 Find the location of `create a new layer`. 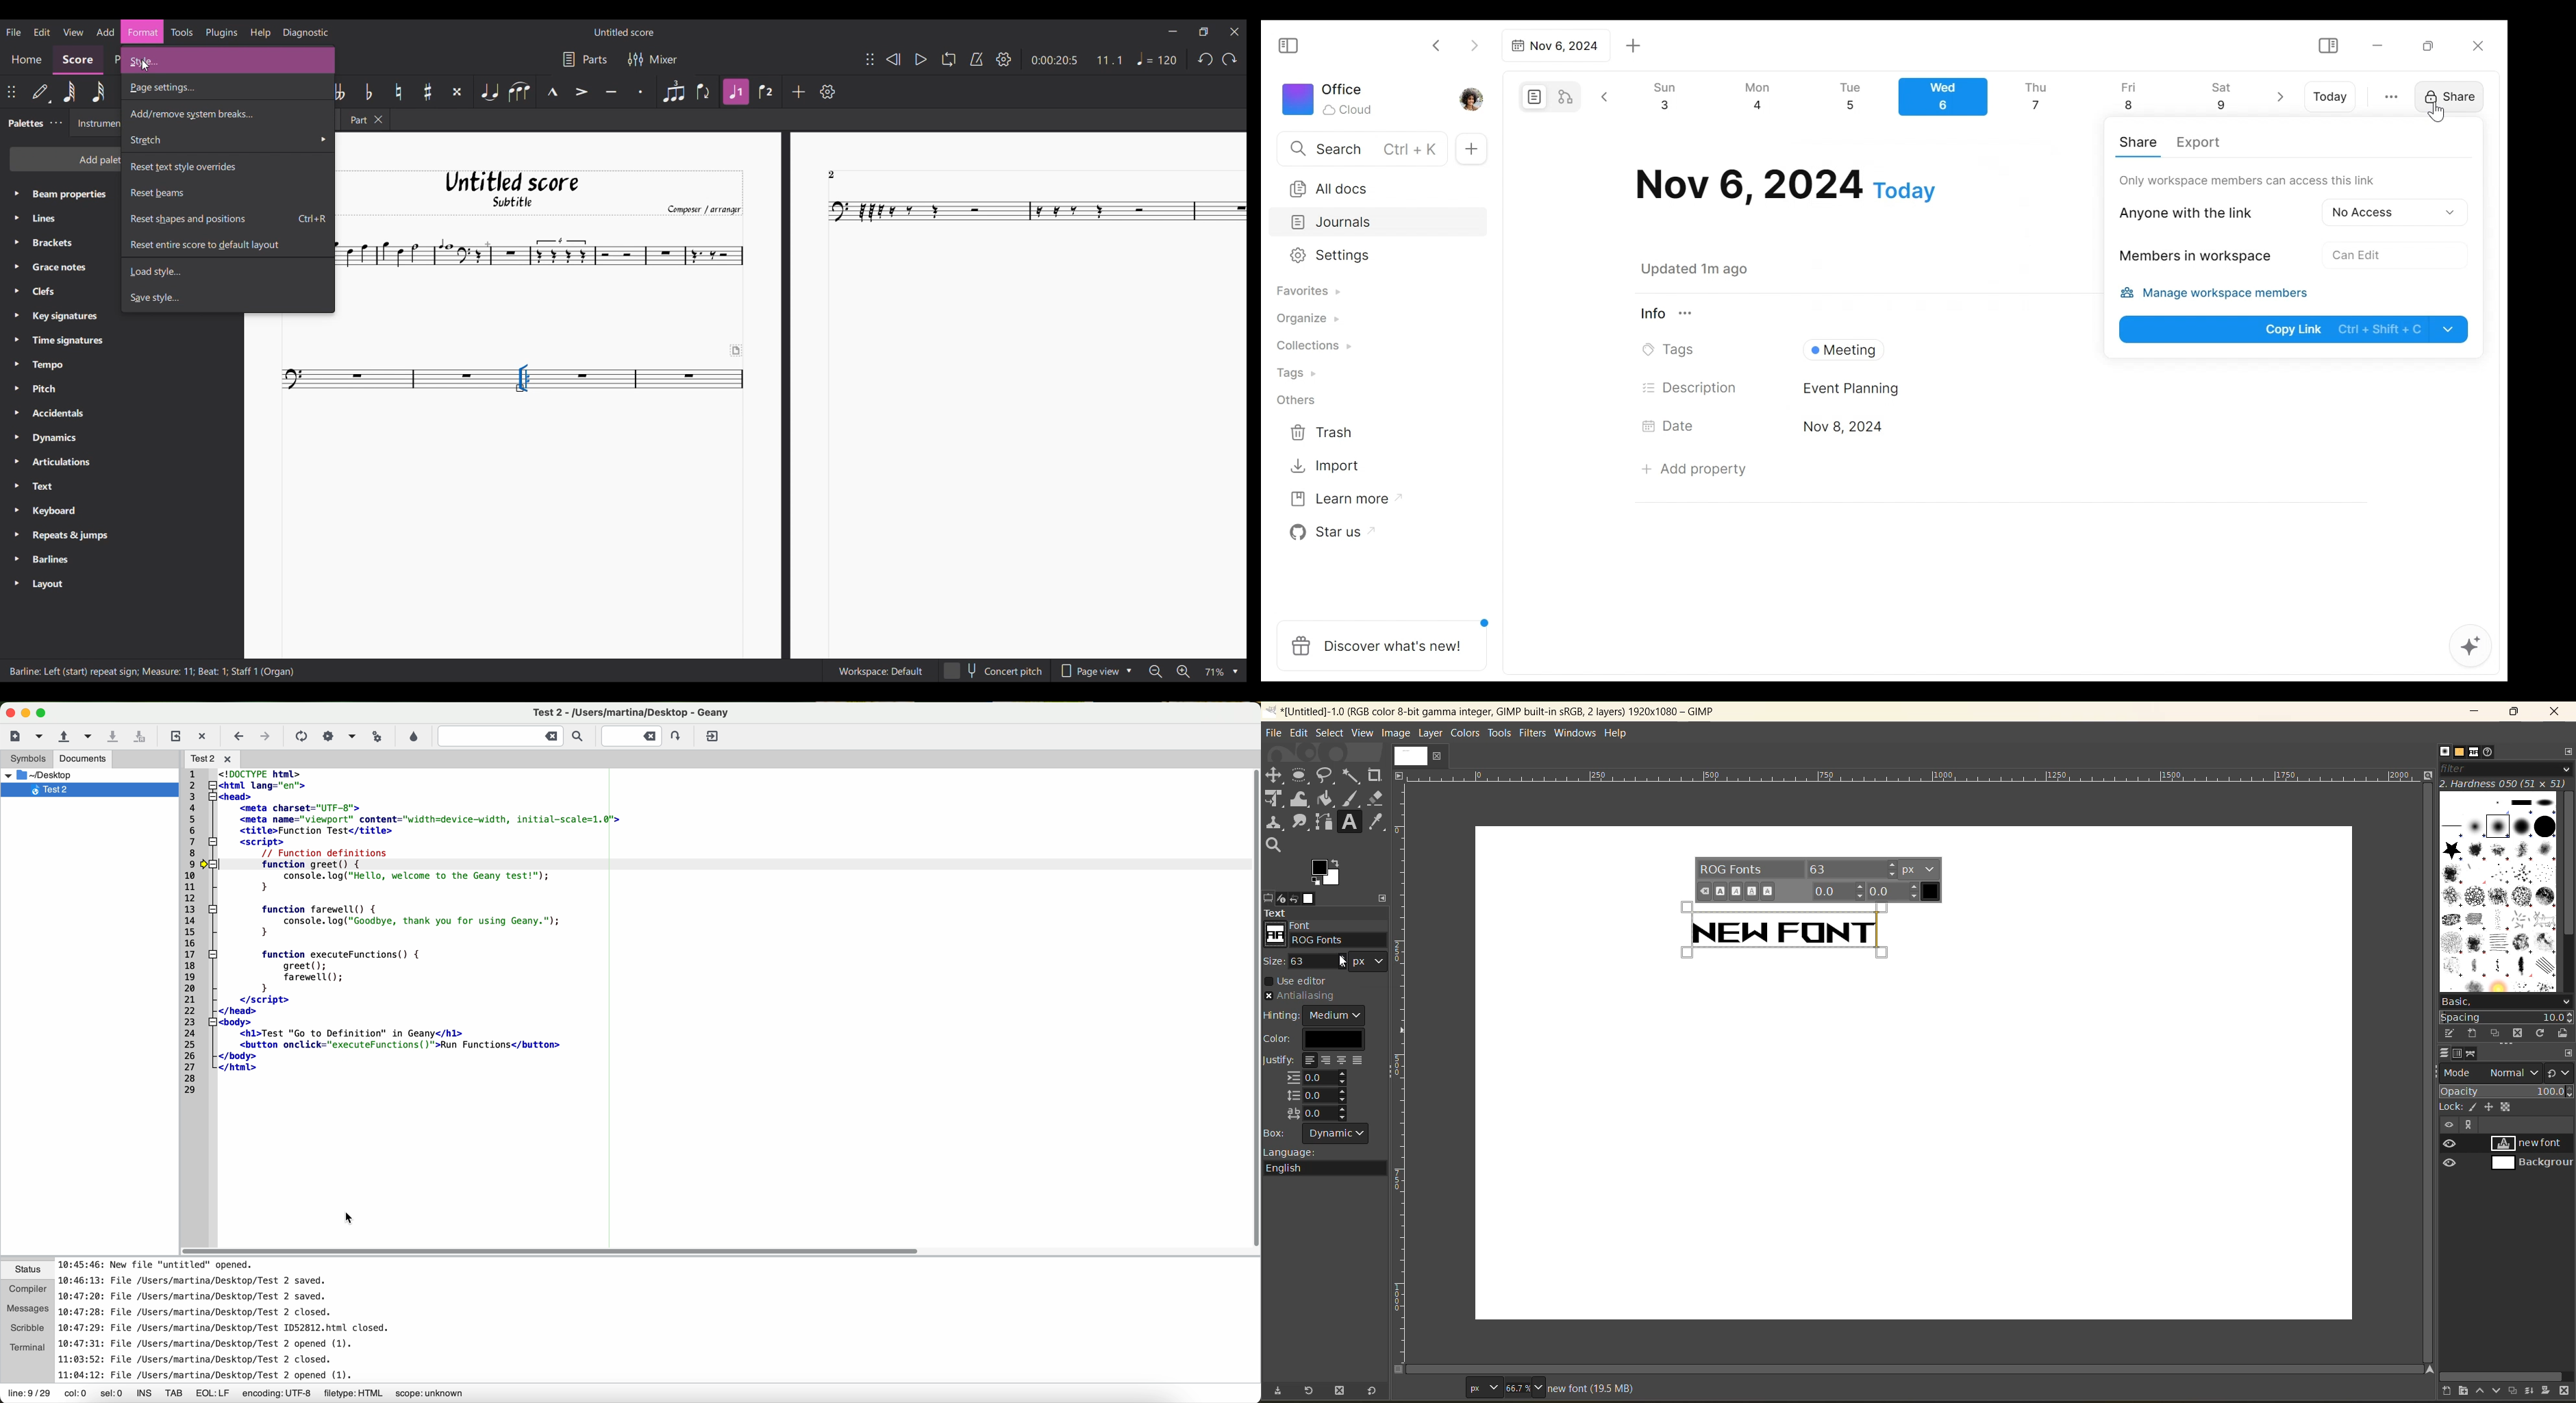

create a new layer is located at coordinates (2453, 1391).